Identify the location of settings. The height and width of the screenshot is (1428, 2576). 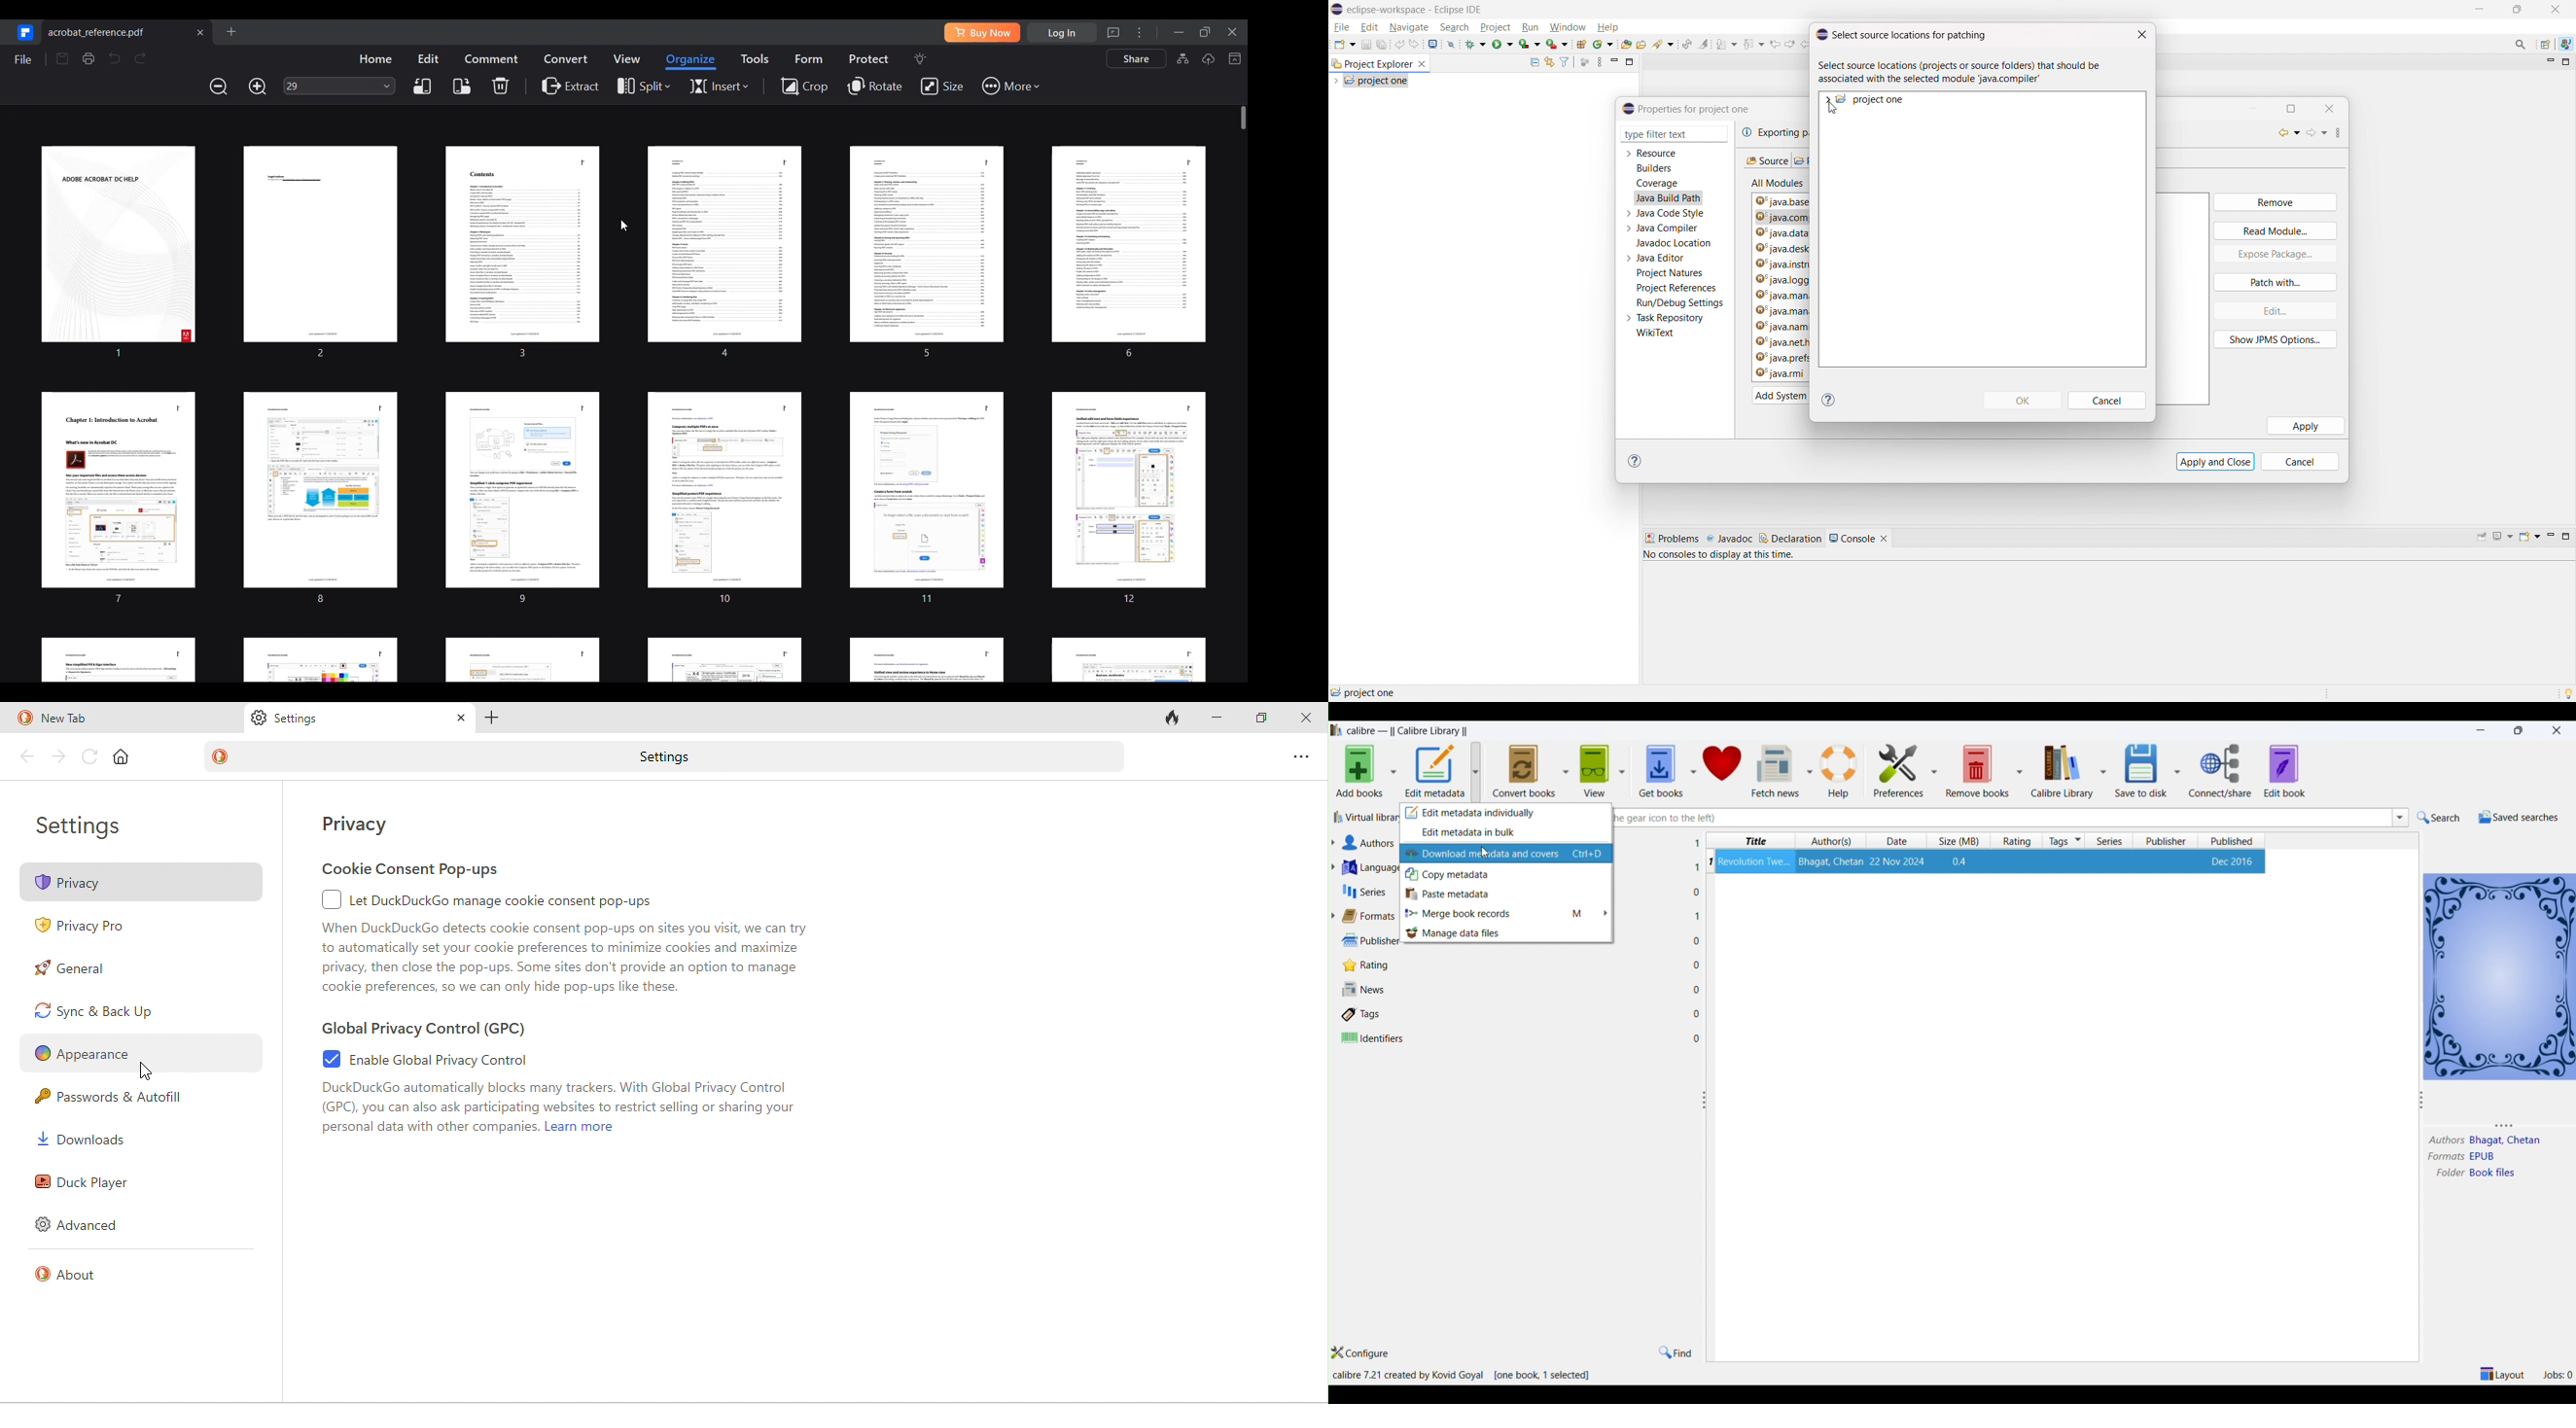
(659, 756).